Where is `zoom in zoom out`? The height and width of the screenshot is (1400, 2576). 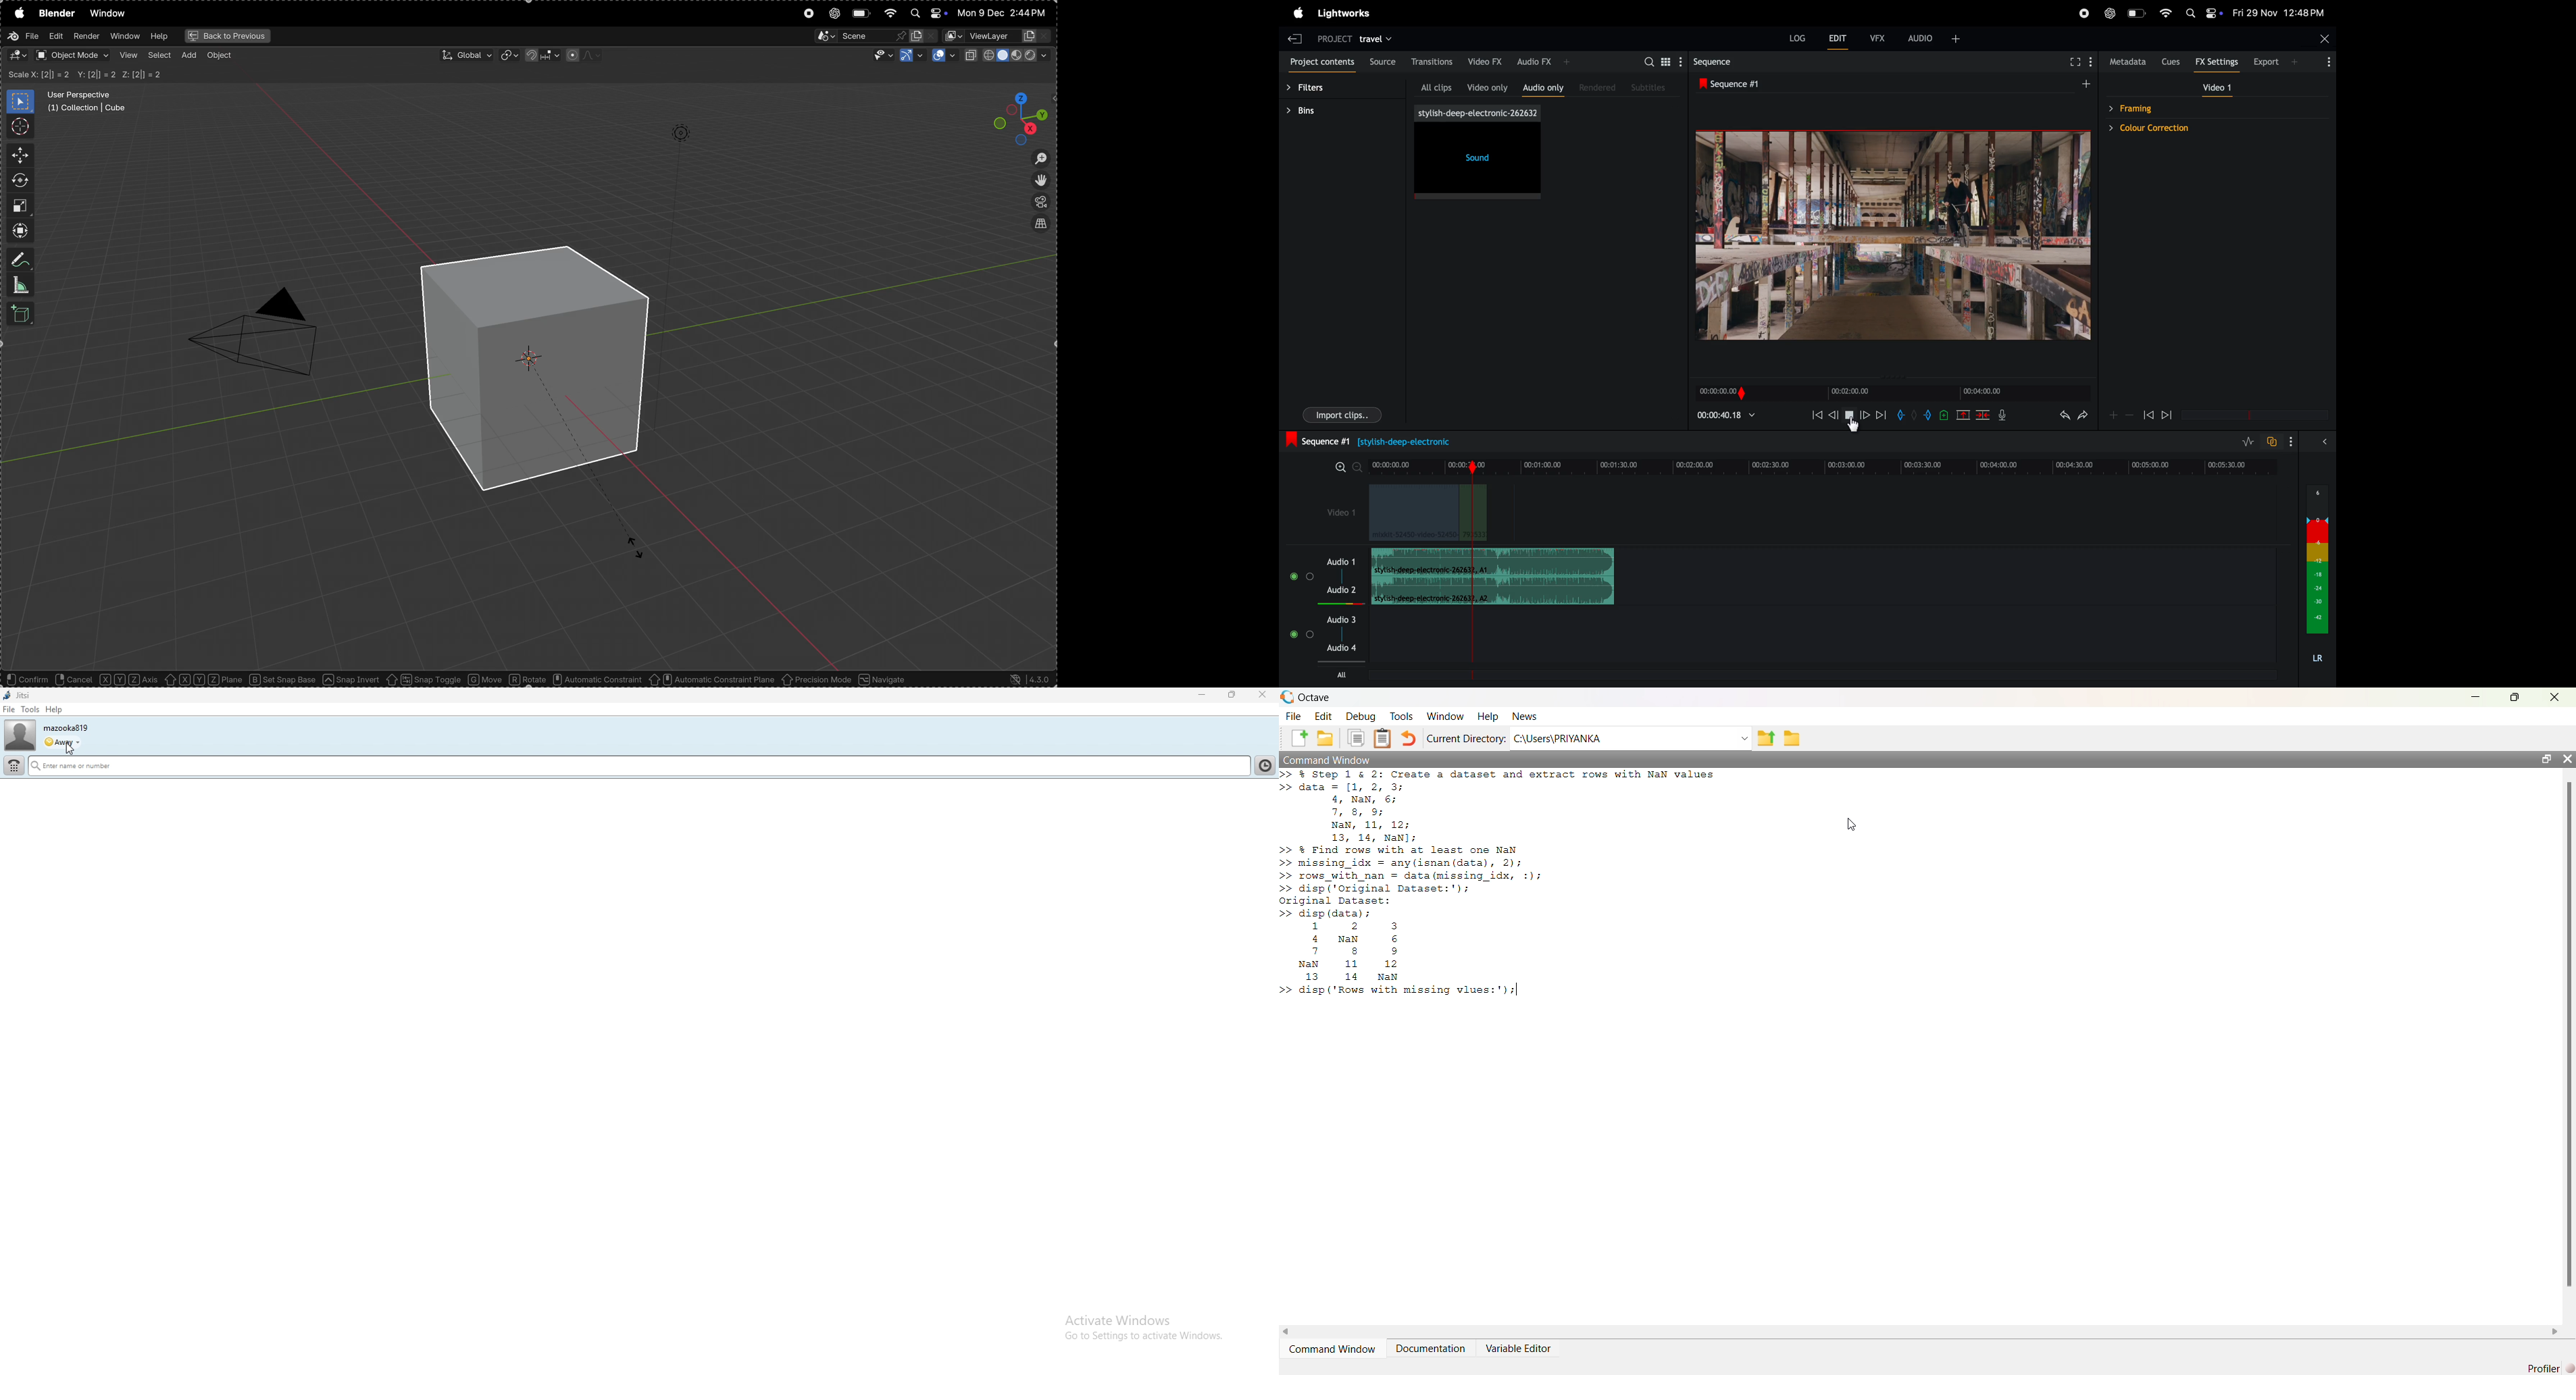
zoom in zoom out is located at coordinates (1343, 466).